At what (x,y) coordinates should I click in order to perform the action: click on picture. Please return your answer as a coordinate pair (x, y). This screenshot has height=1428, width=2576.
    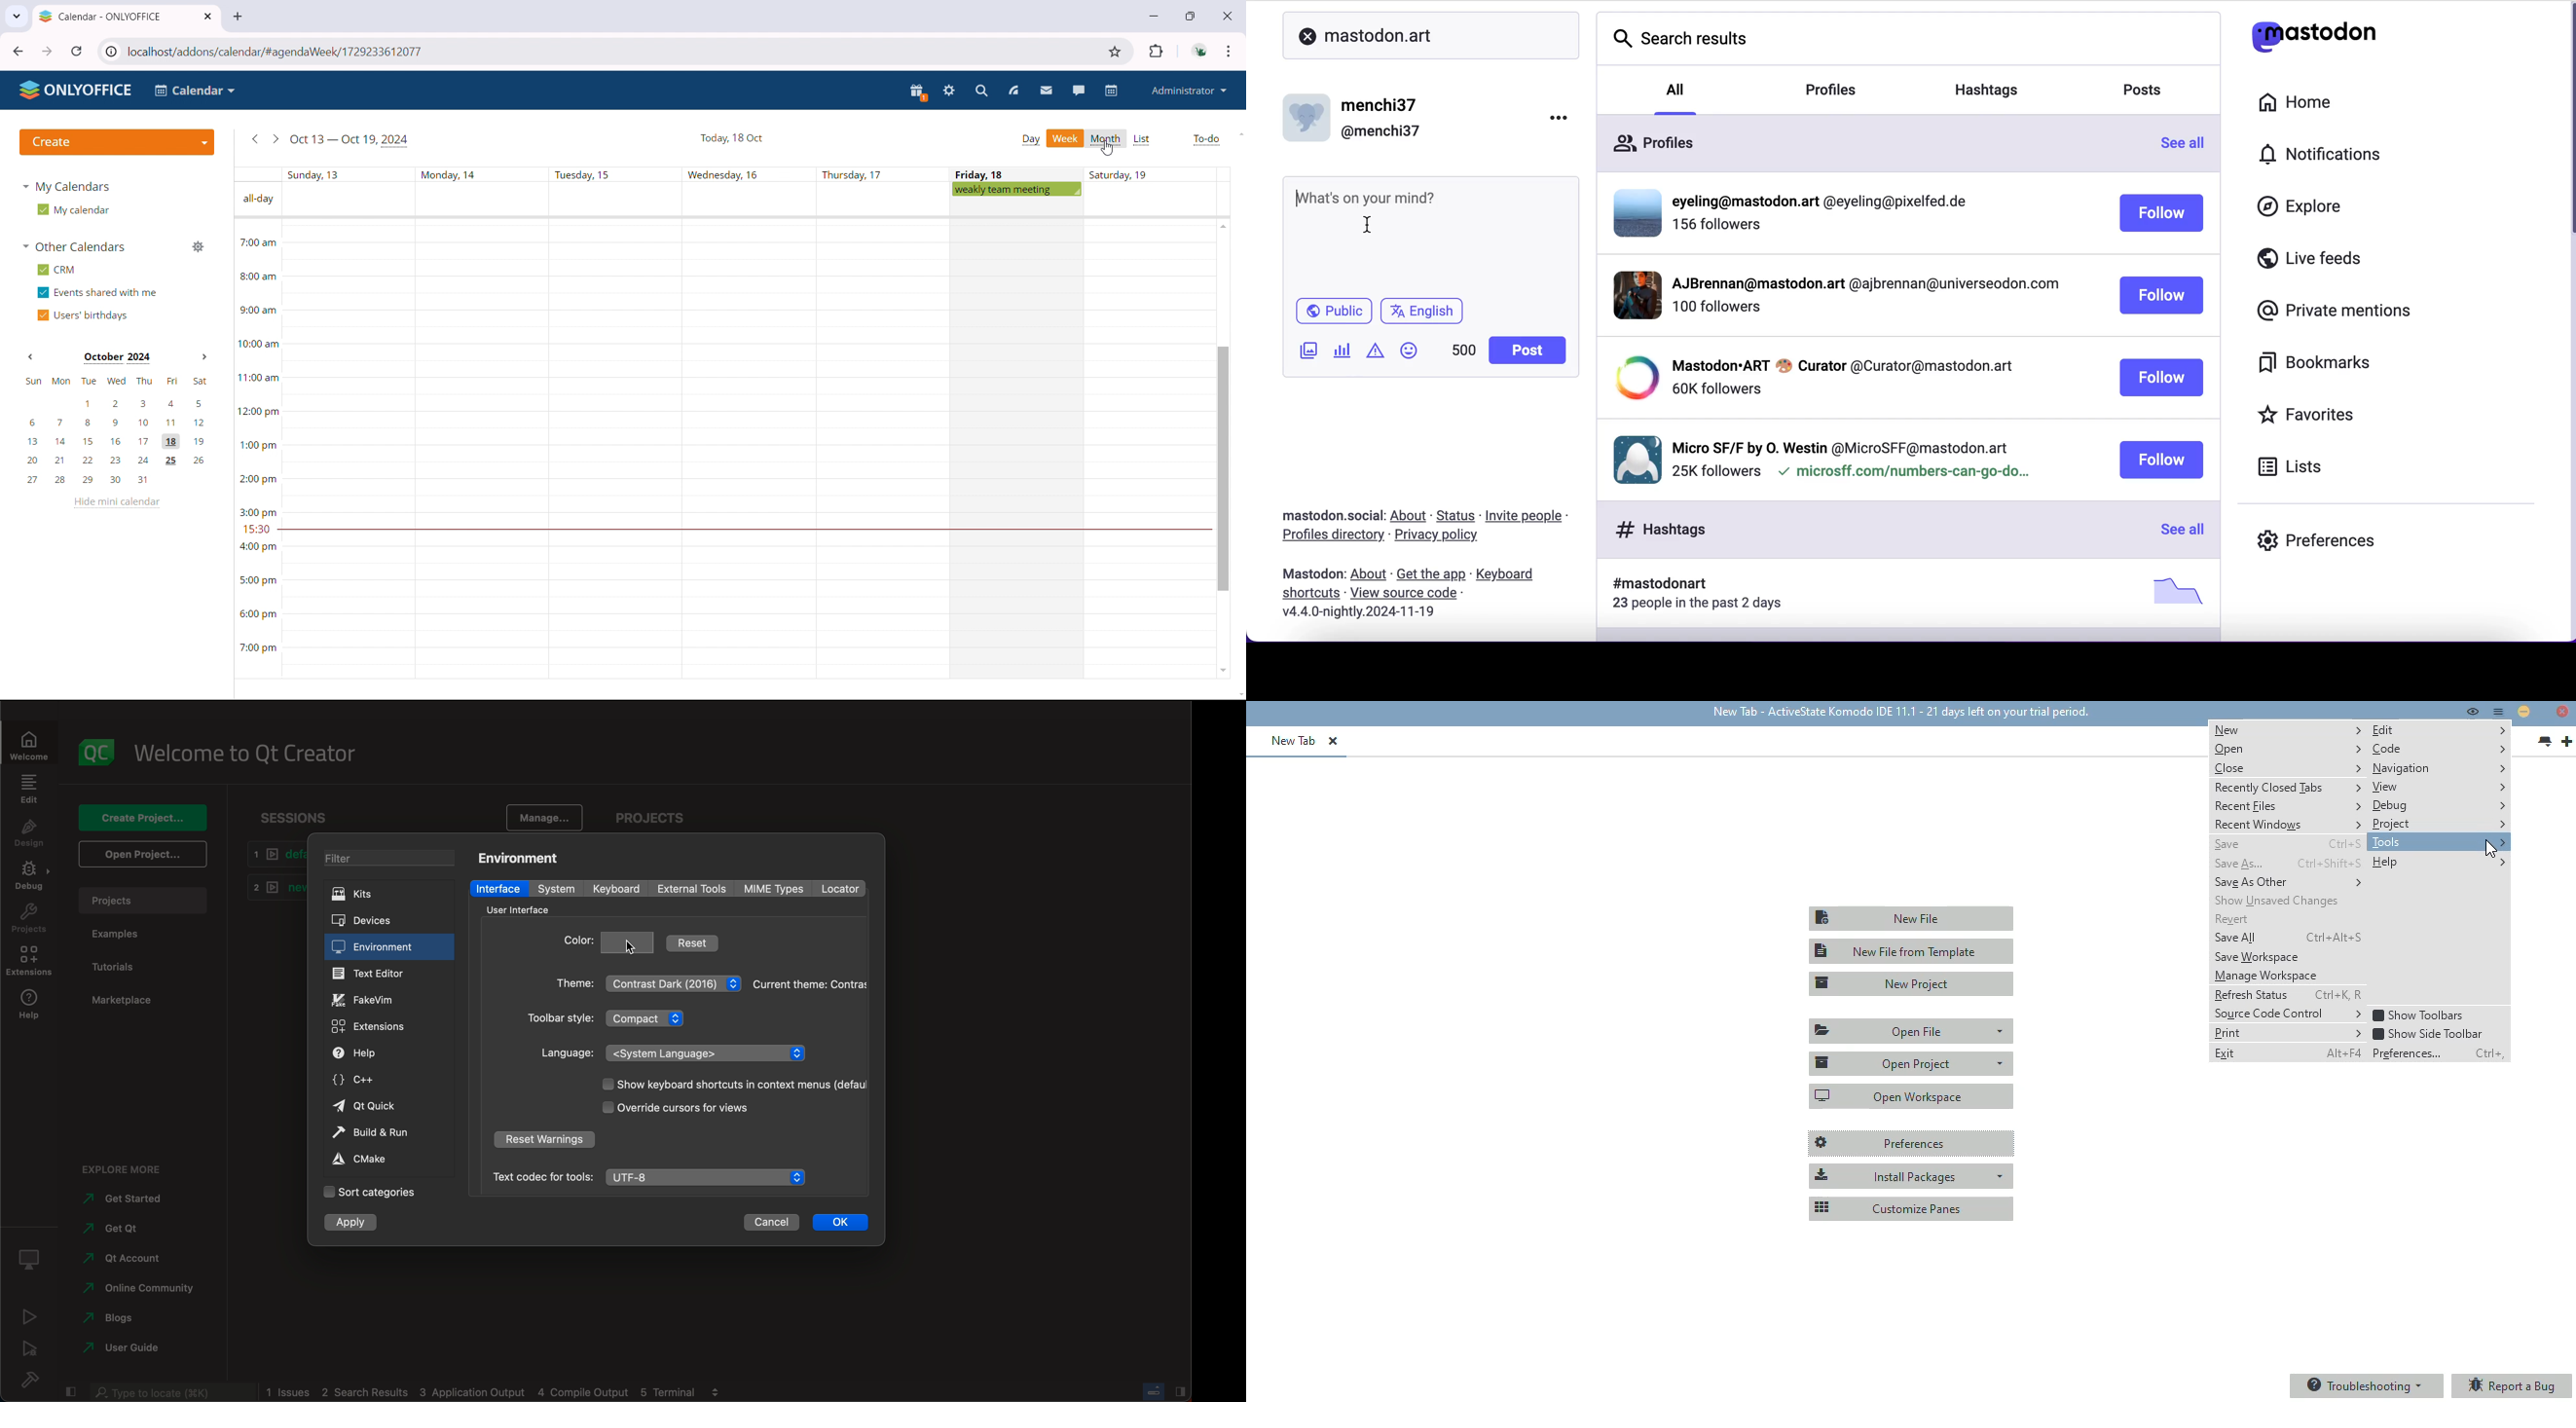
    Looking at the image, I should click on (2173, 591).